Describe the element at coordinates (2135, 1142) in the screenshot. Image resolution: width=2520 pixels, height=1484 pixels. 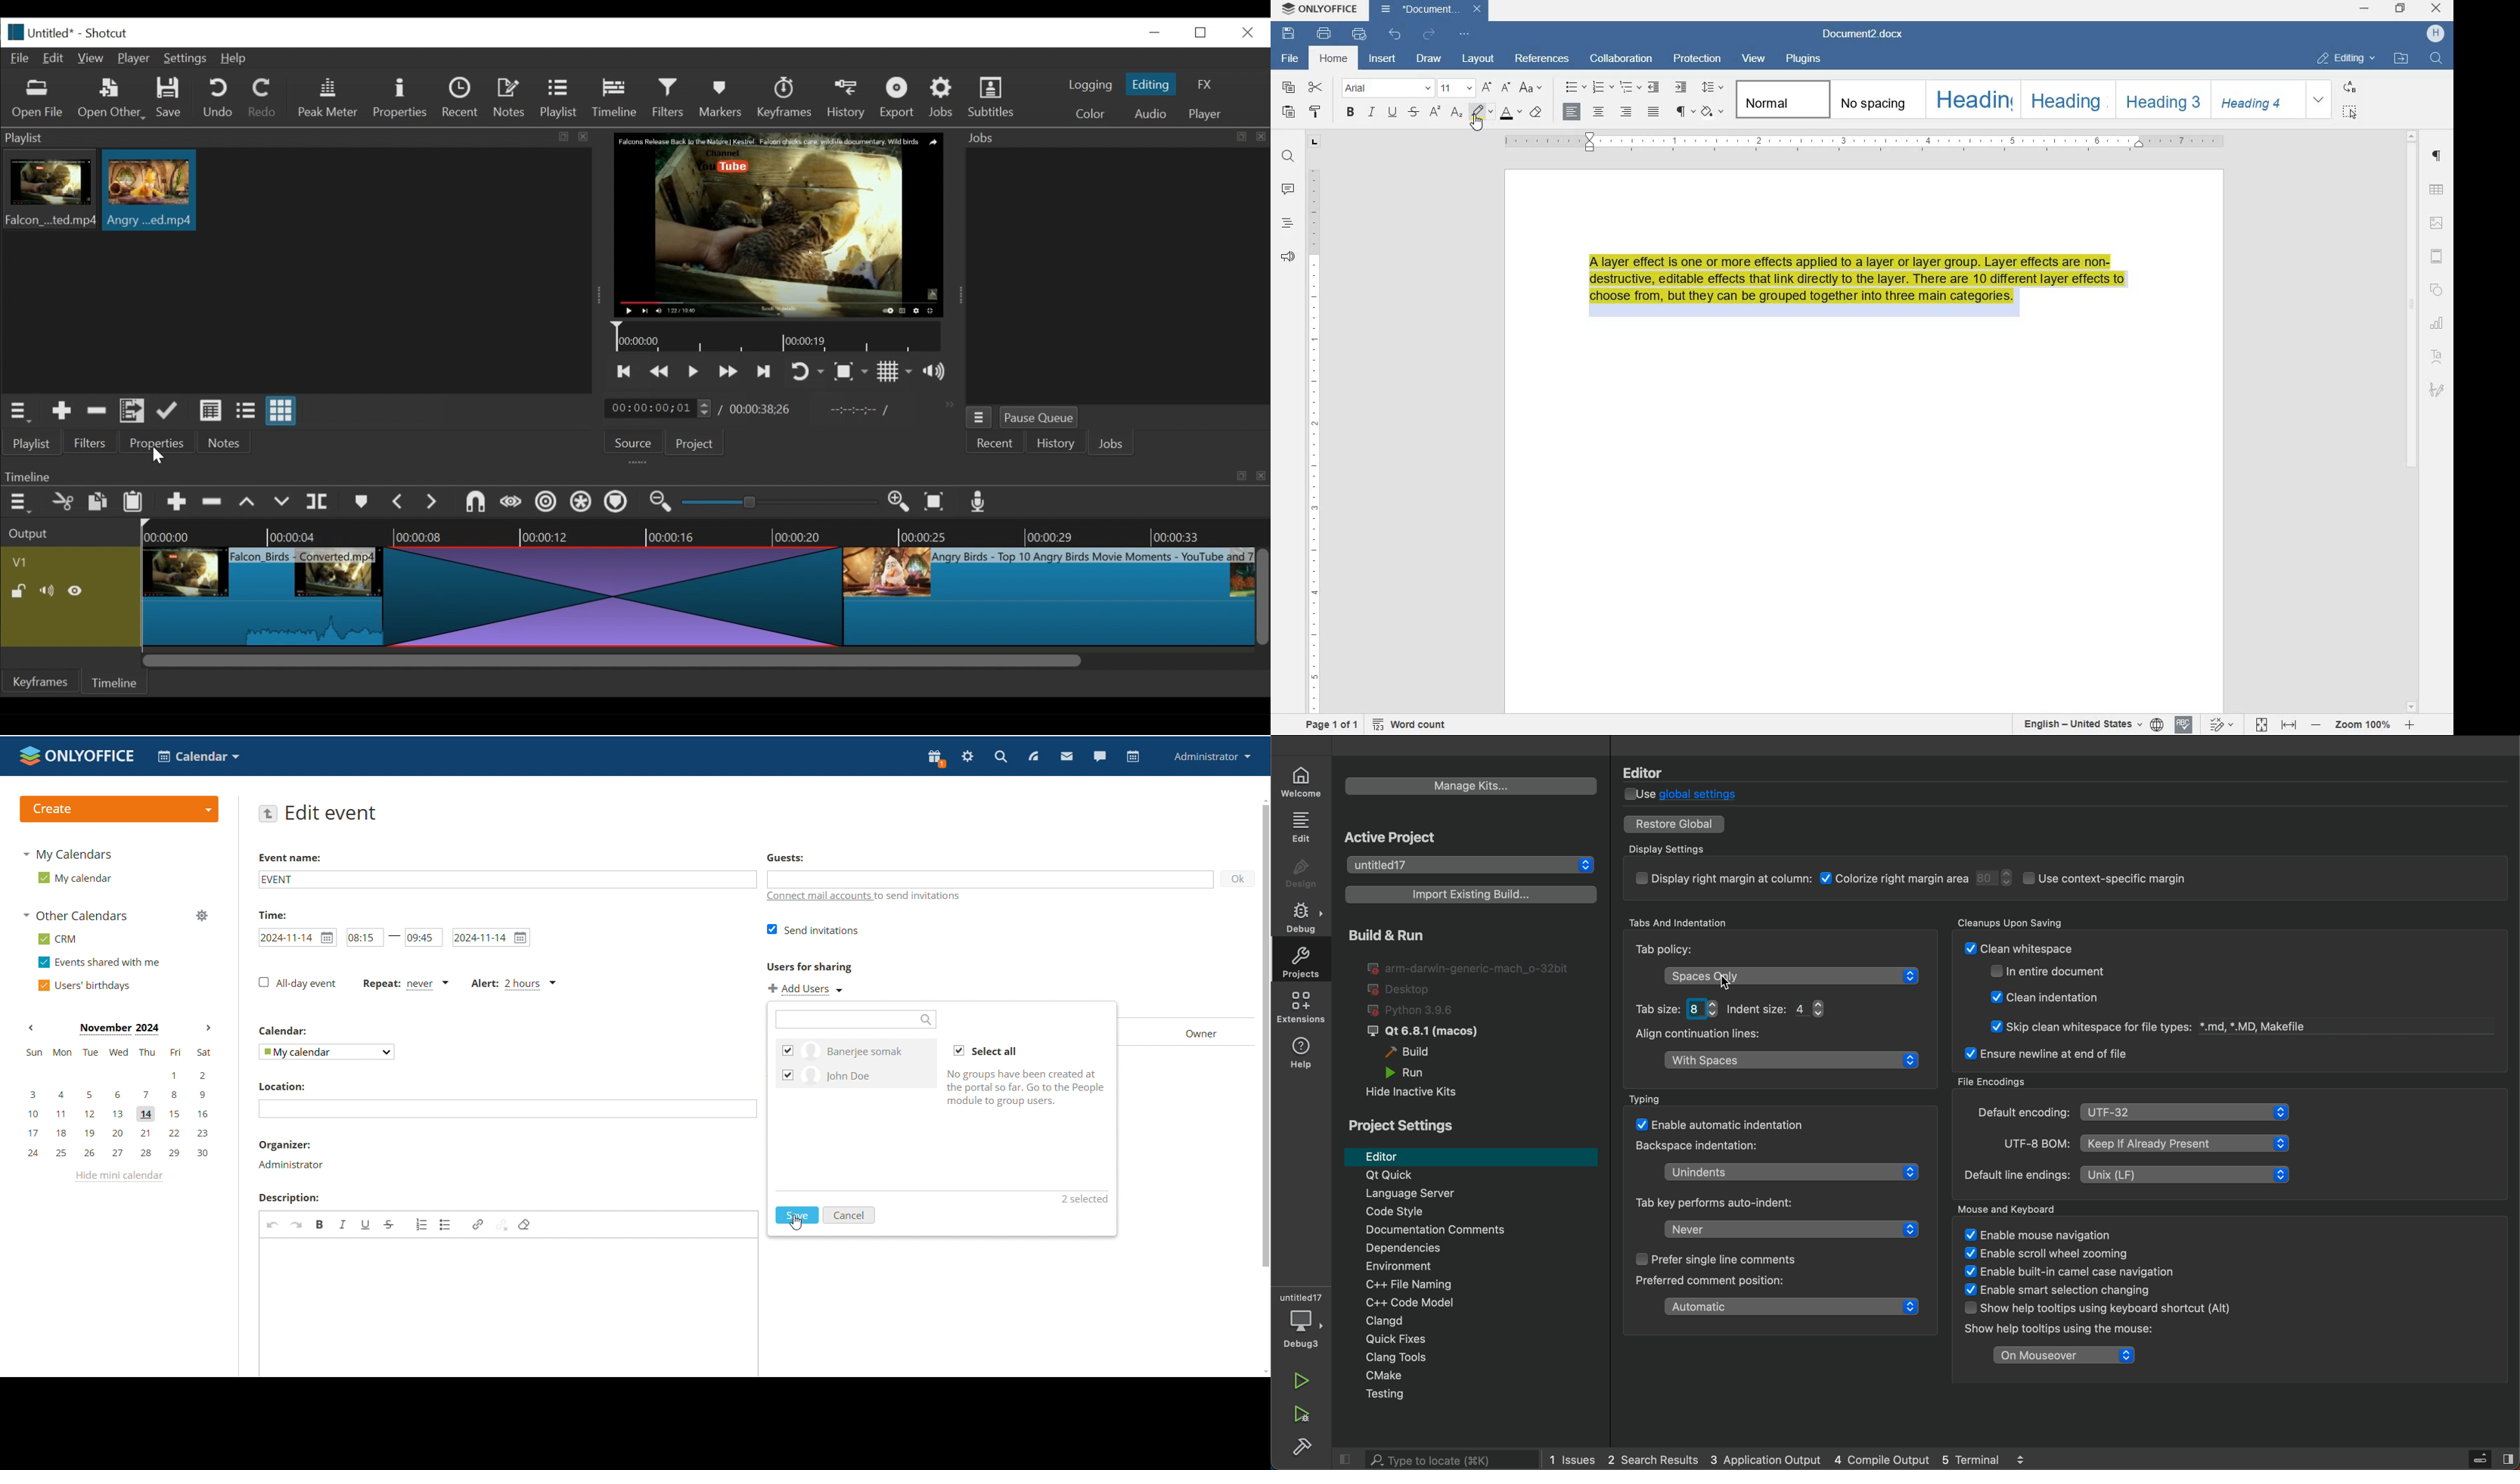
I see `UTF-8 BOM: | Keep If Already Present &` at that location.